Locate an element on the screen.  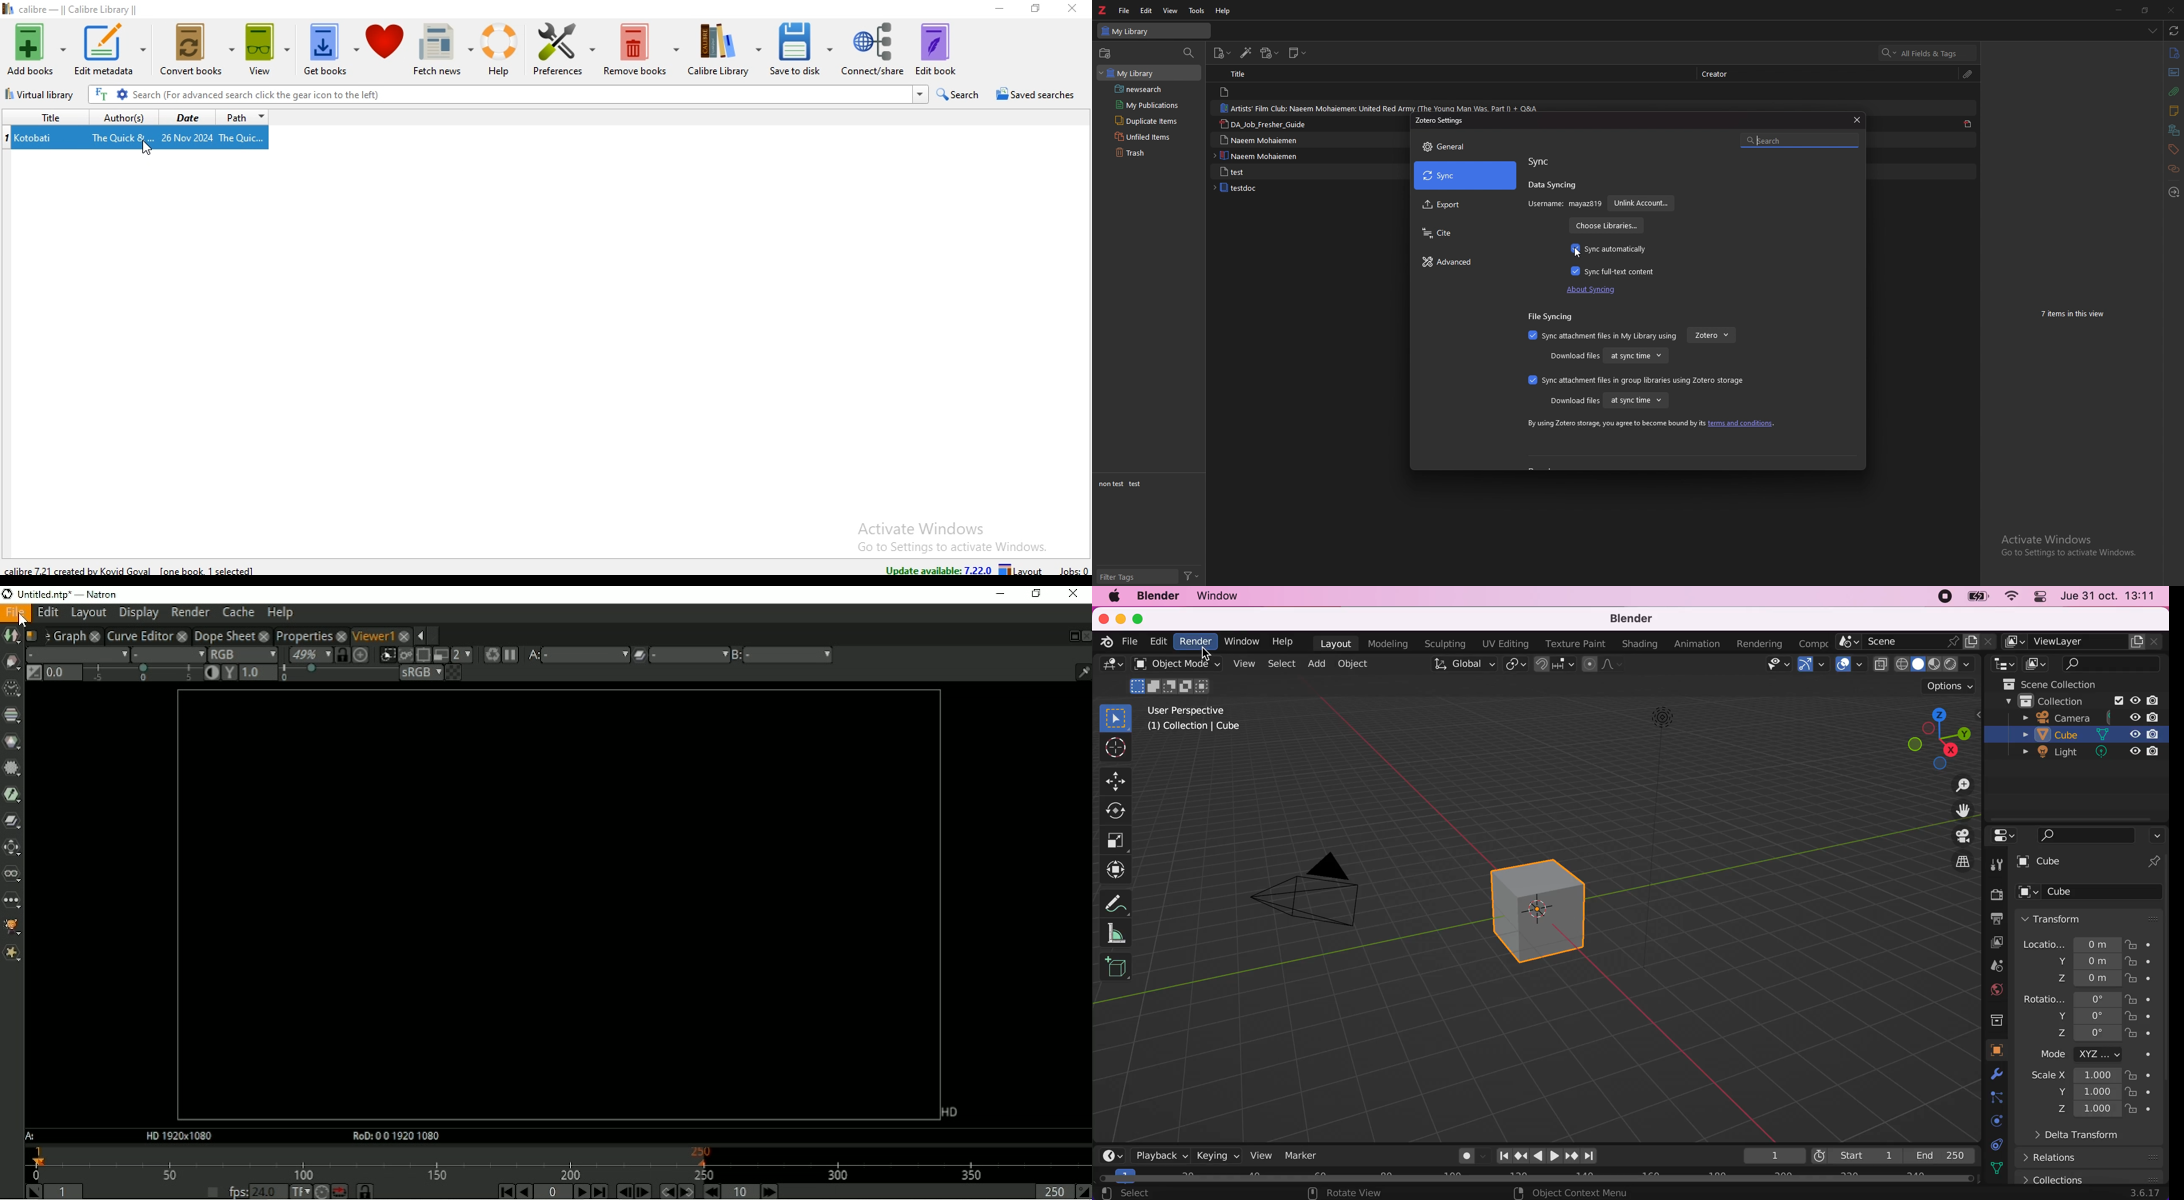
cursor is located at coordinates (1579, 252).